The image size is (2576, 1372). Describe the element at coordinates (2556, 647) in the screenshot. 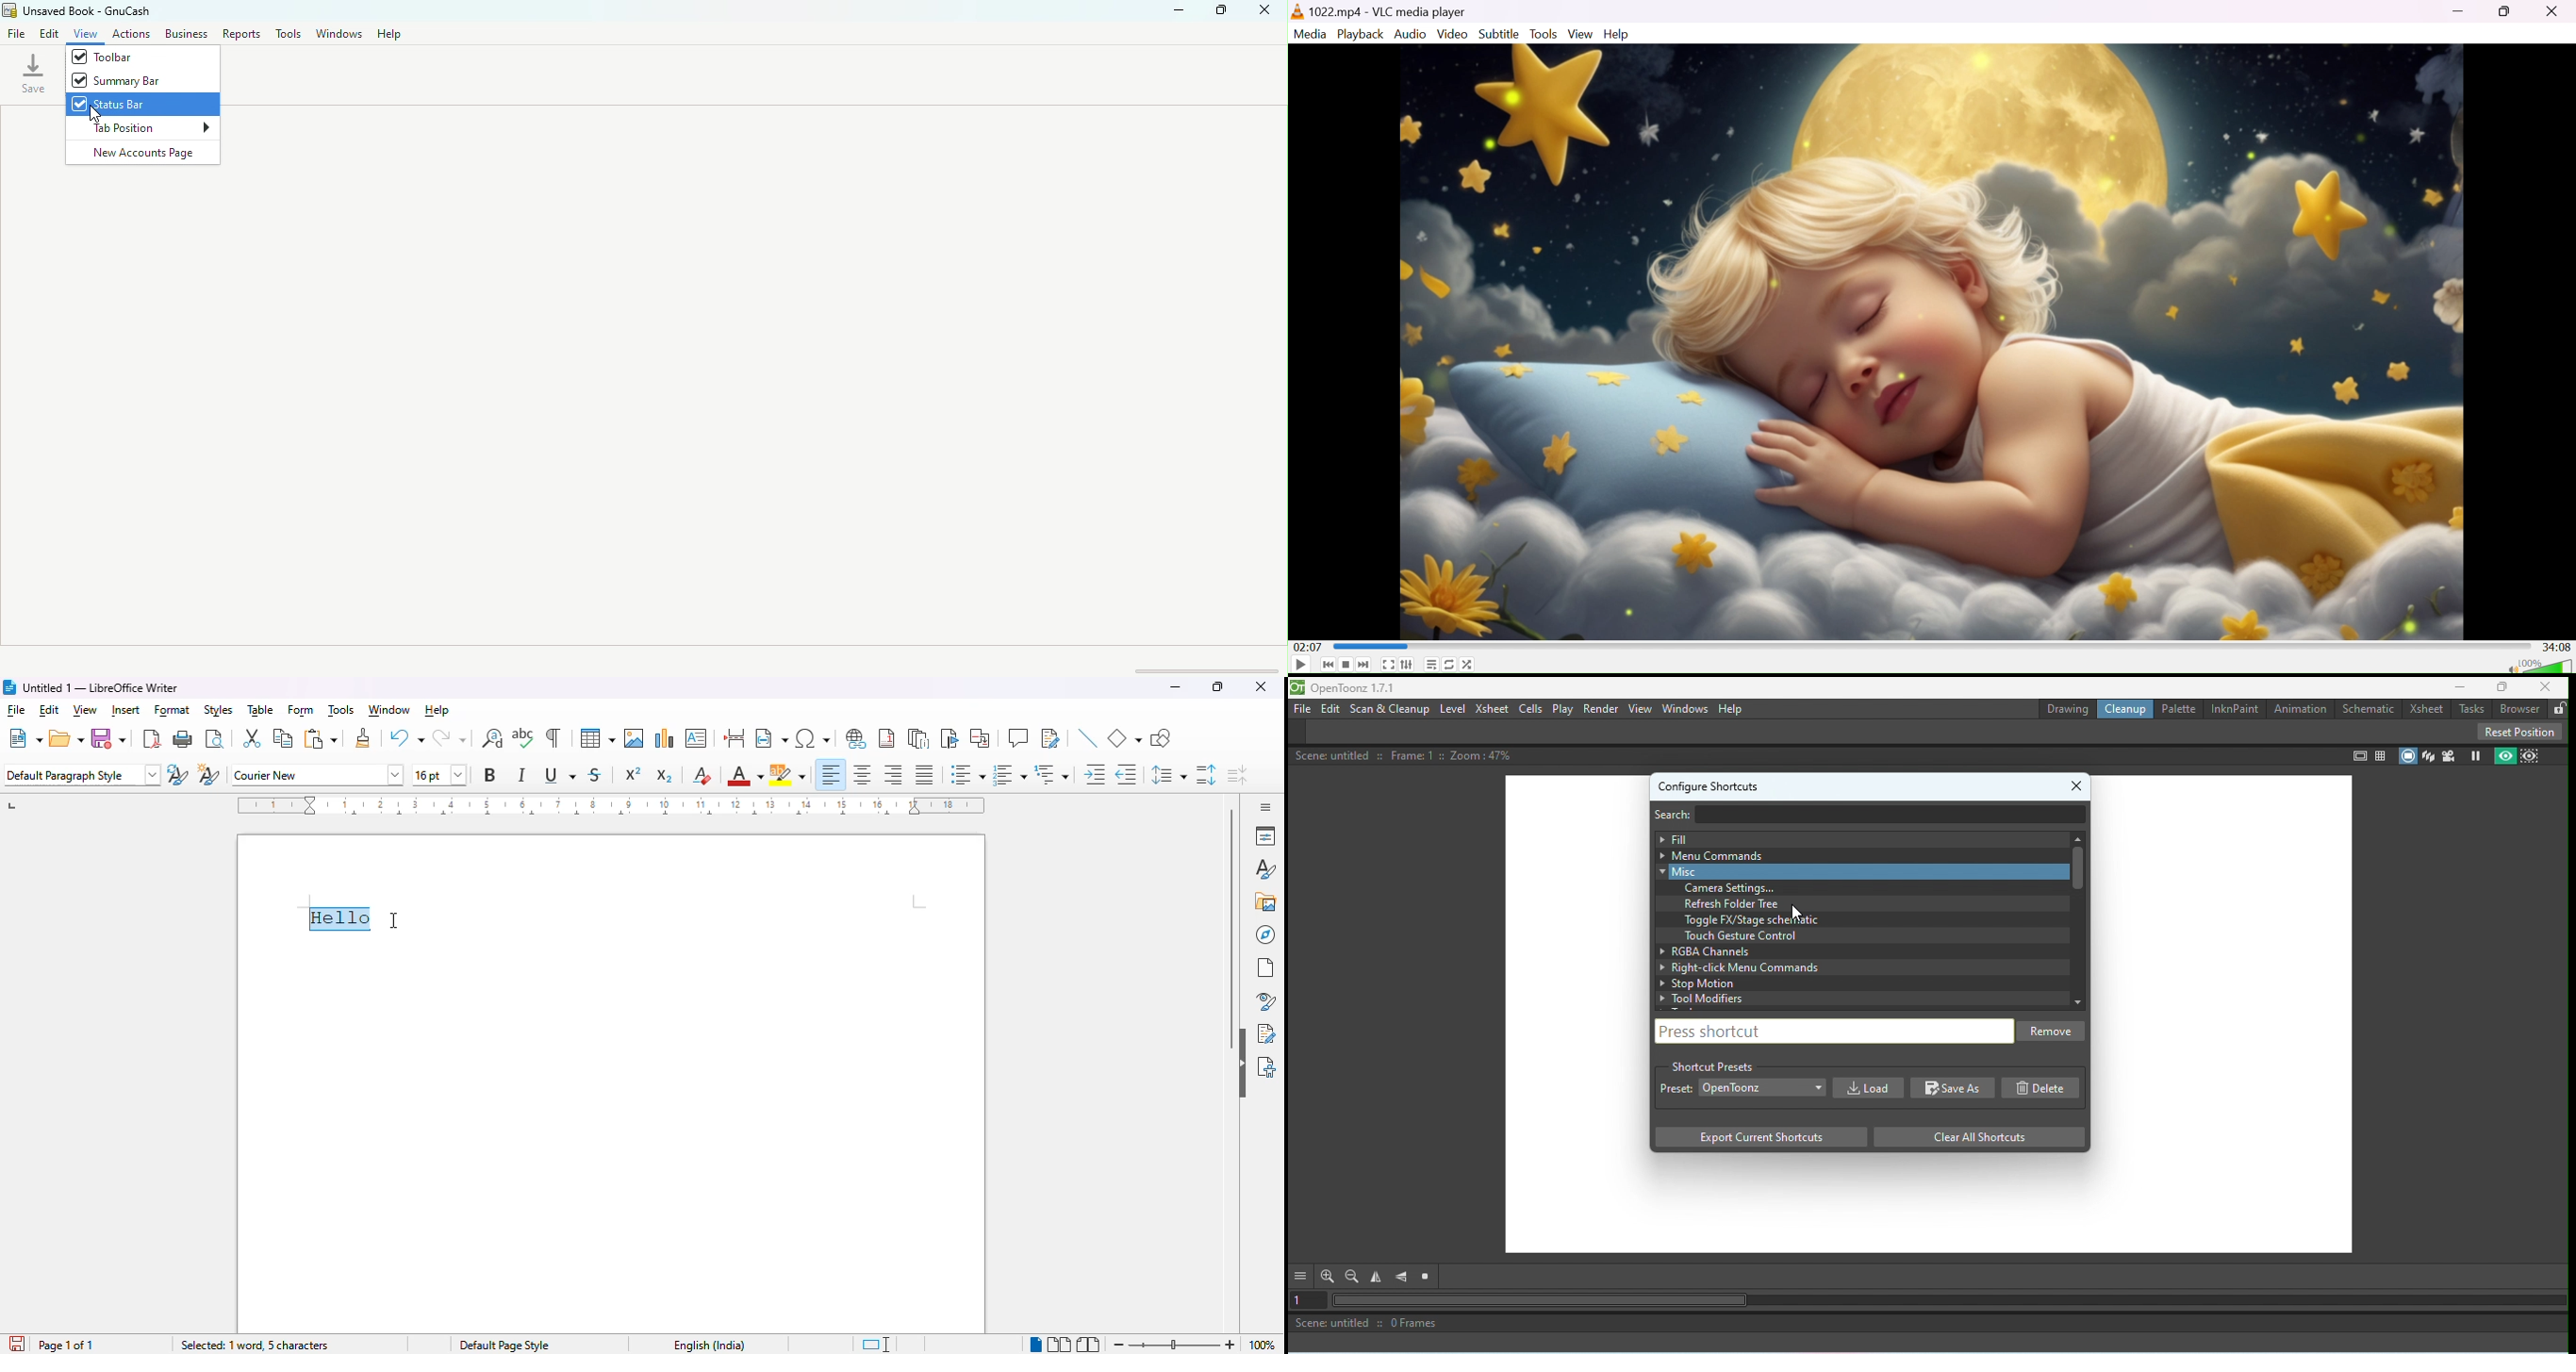

I see `34:08` at that location.